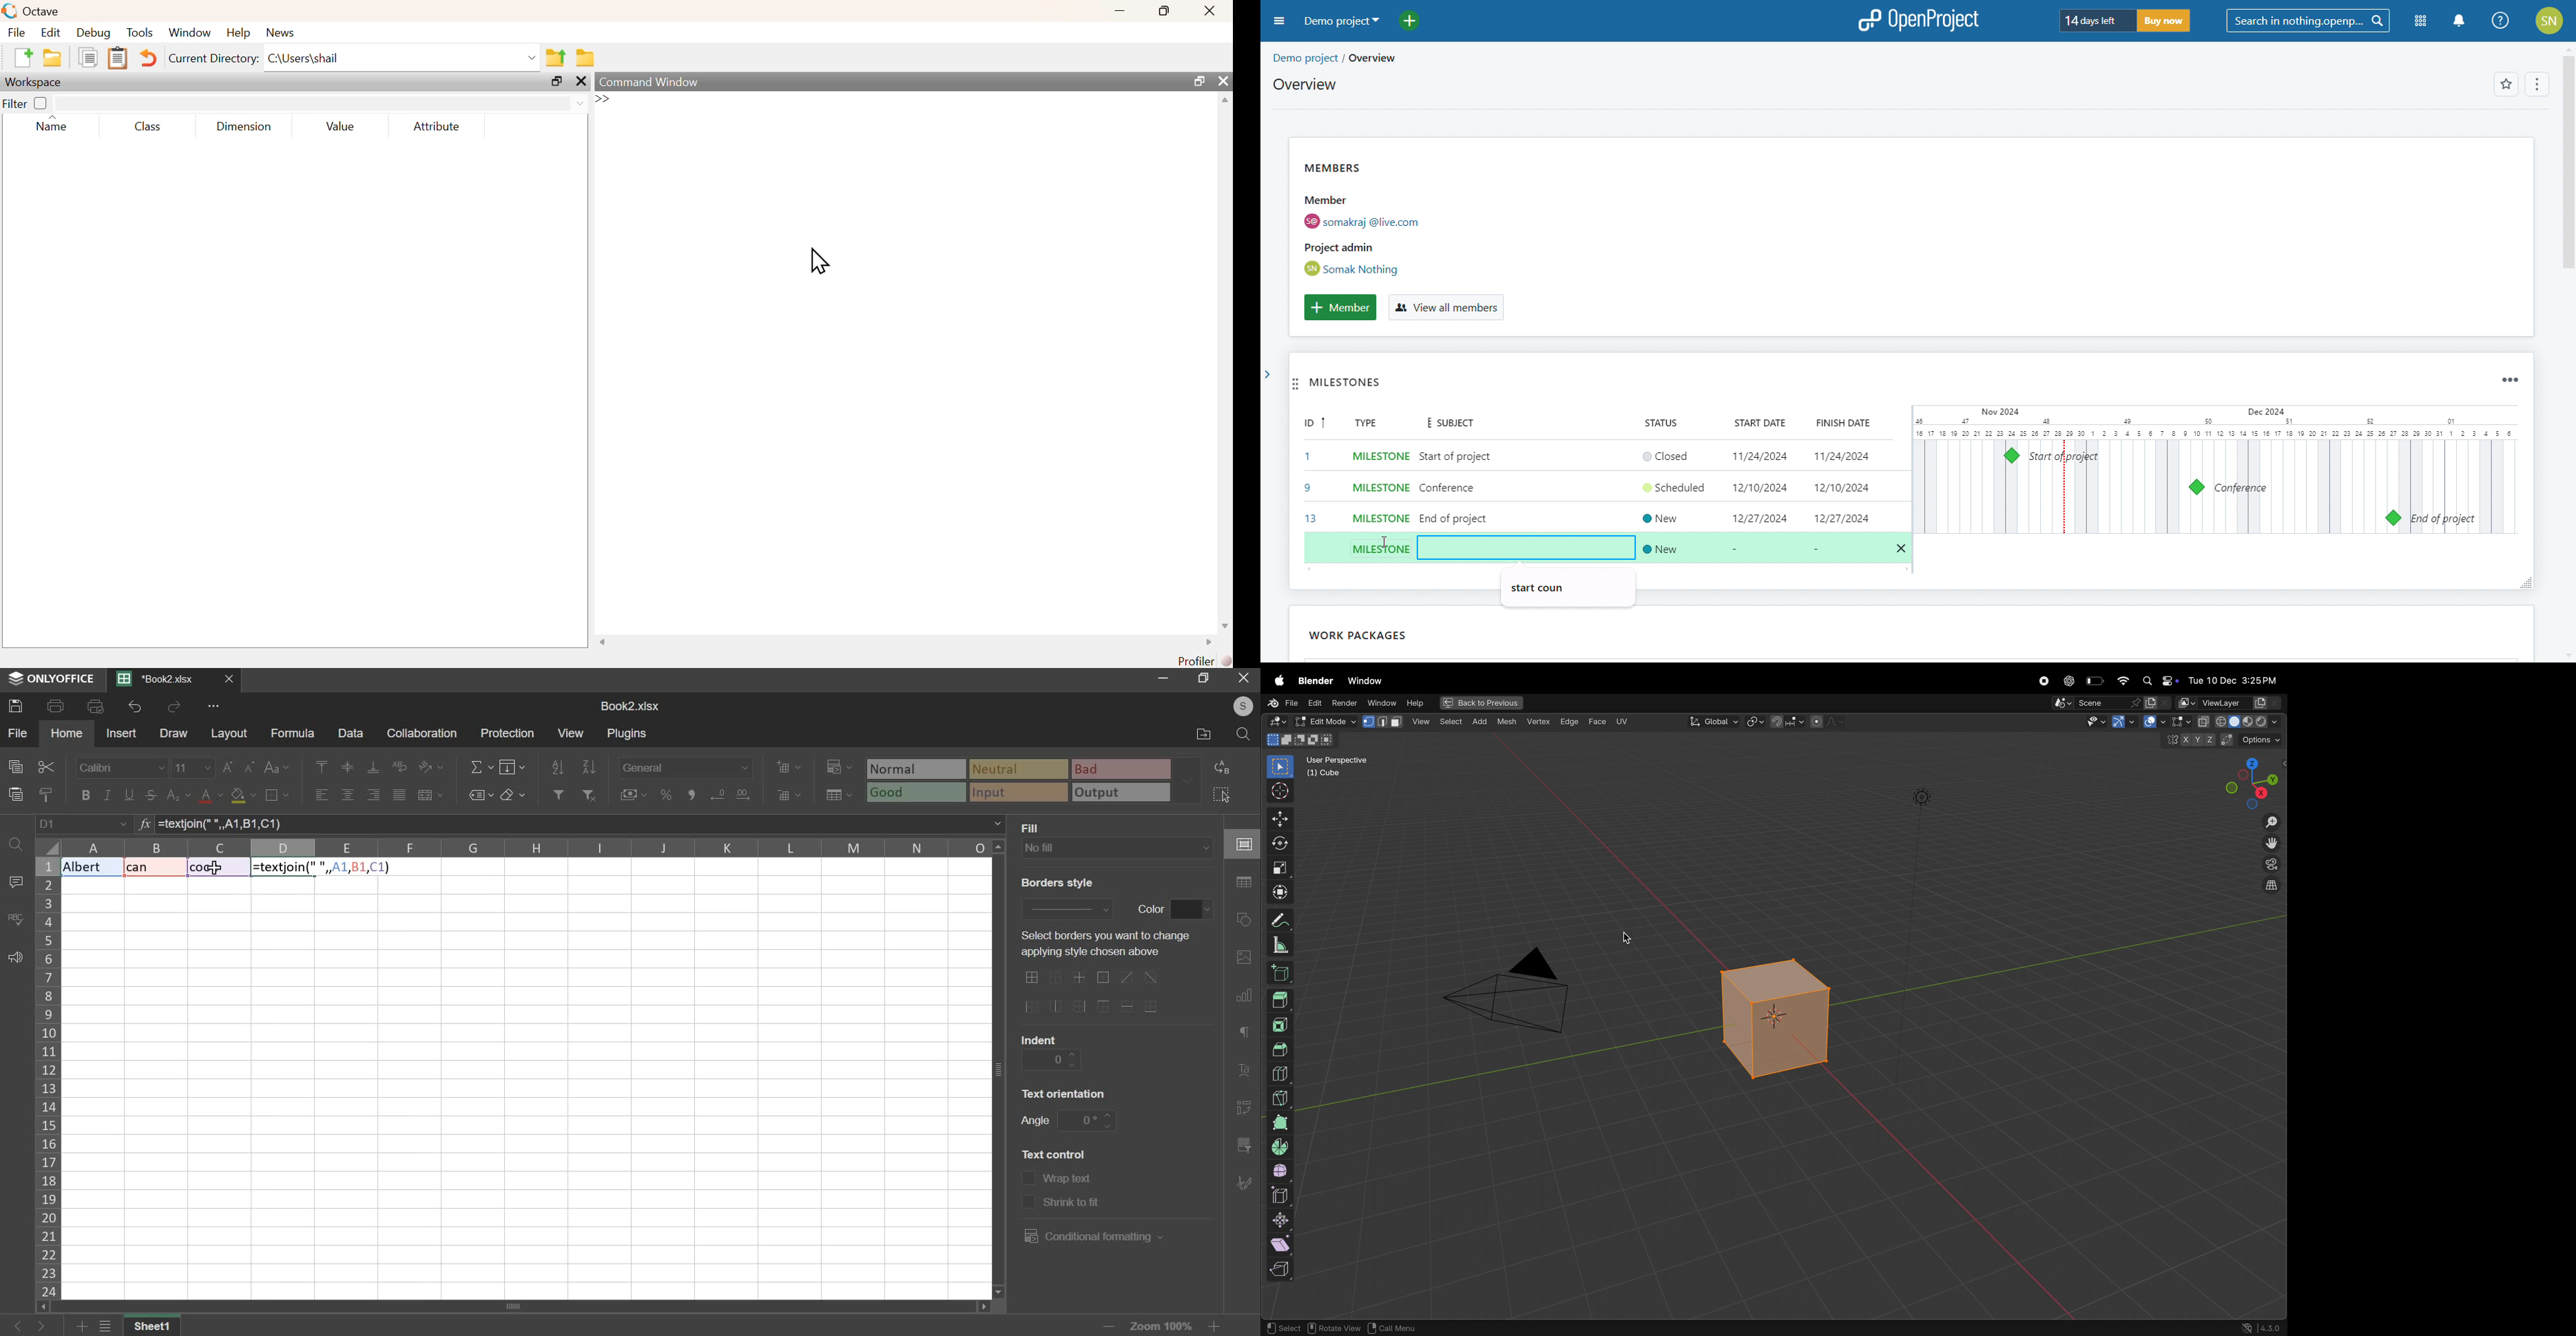  Describe the element at coordinates (1280, 21) in the screenshot. I see `open sidebar menu` at that location.